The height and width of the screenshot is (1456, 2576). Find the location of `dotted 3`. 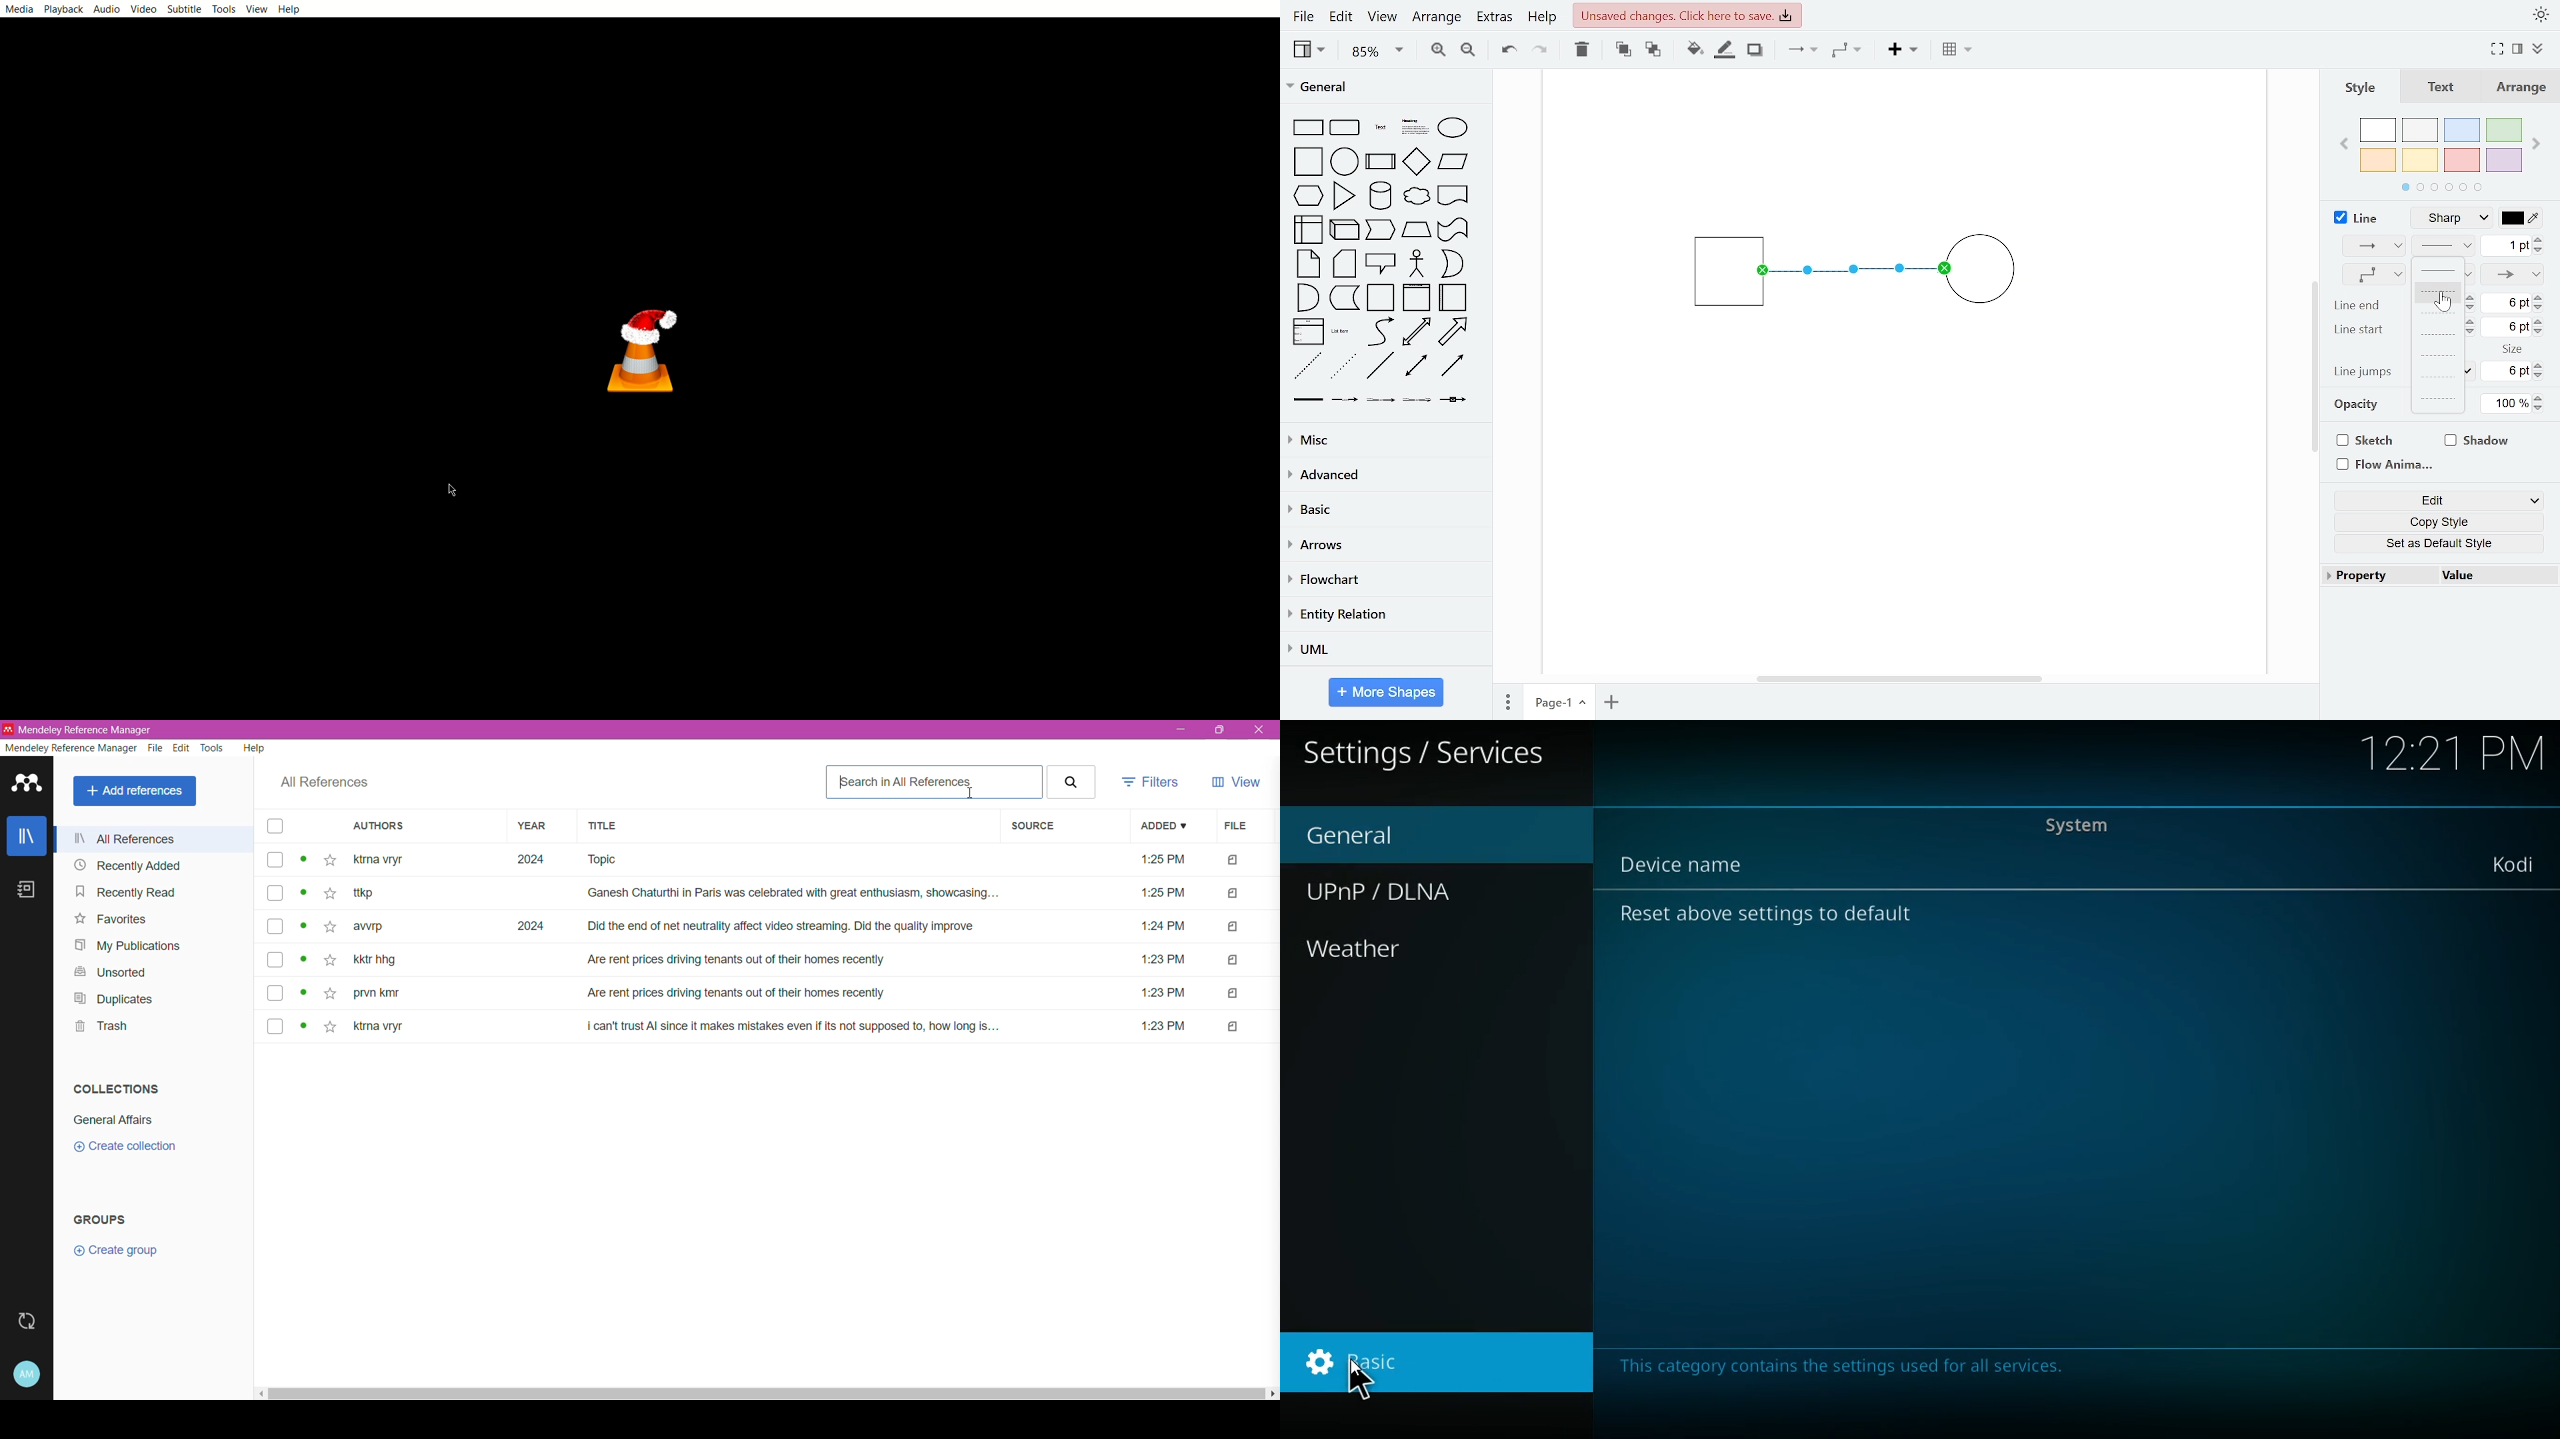

dotted 3 is located at coordinates (2436, 400).